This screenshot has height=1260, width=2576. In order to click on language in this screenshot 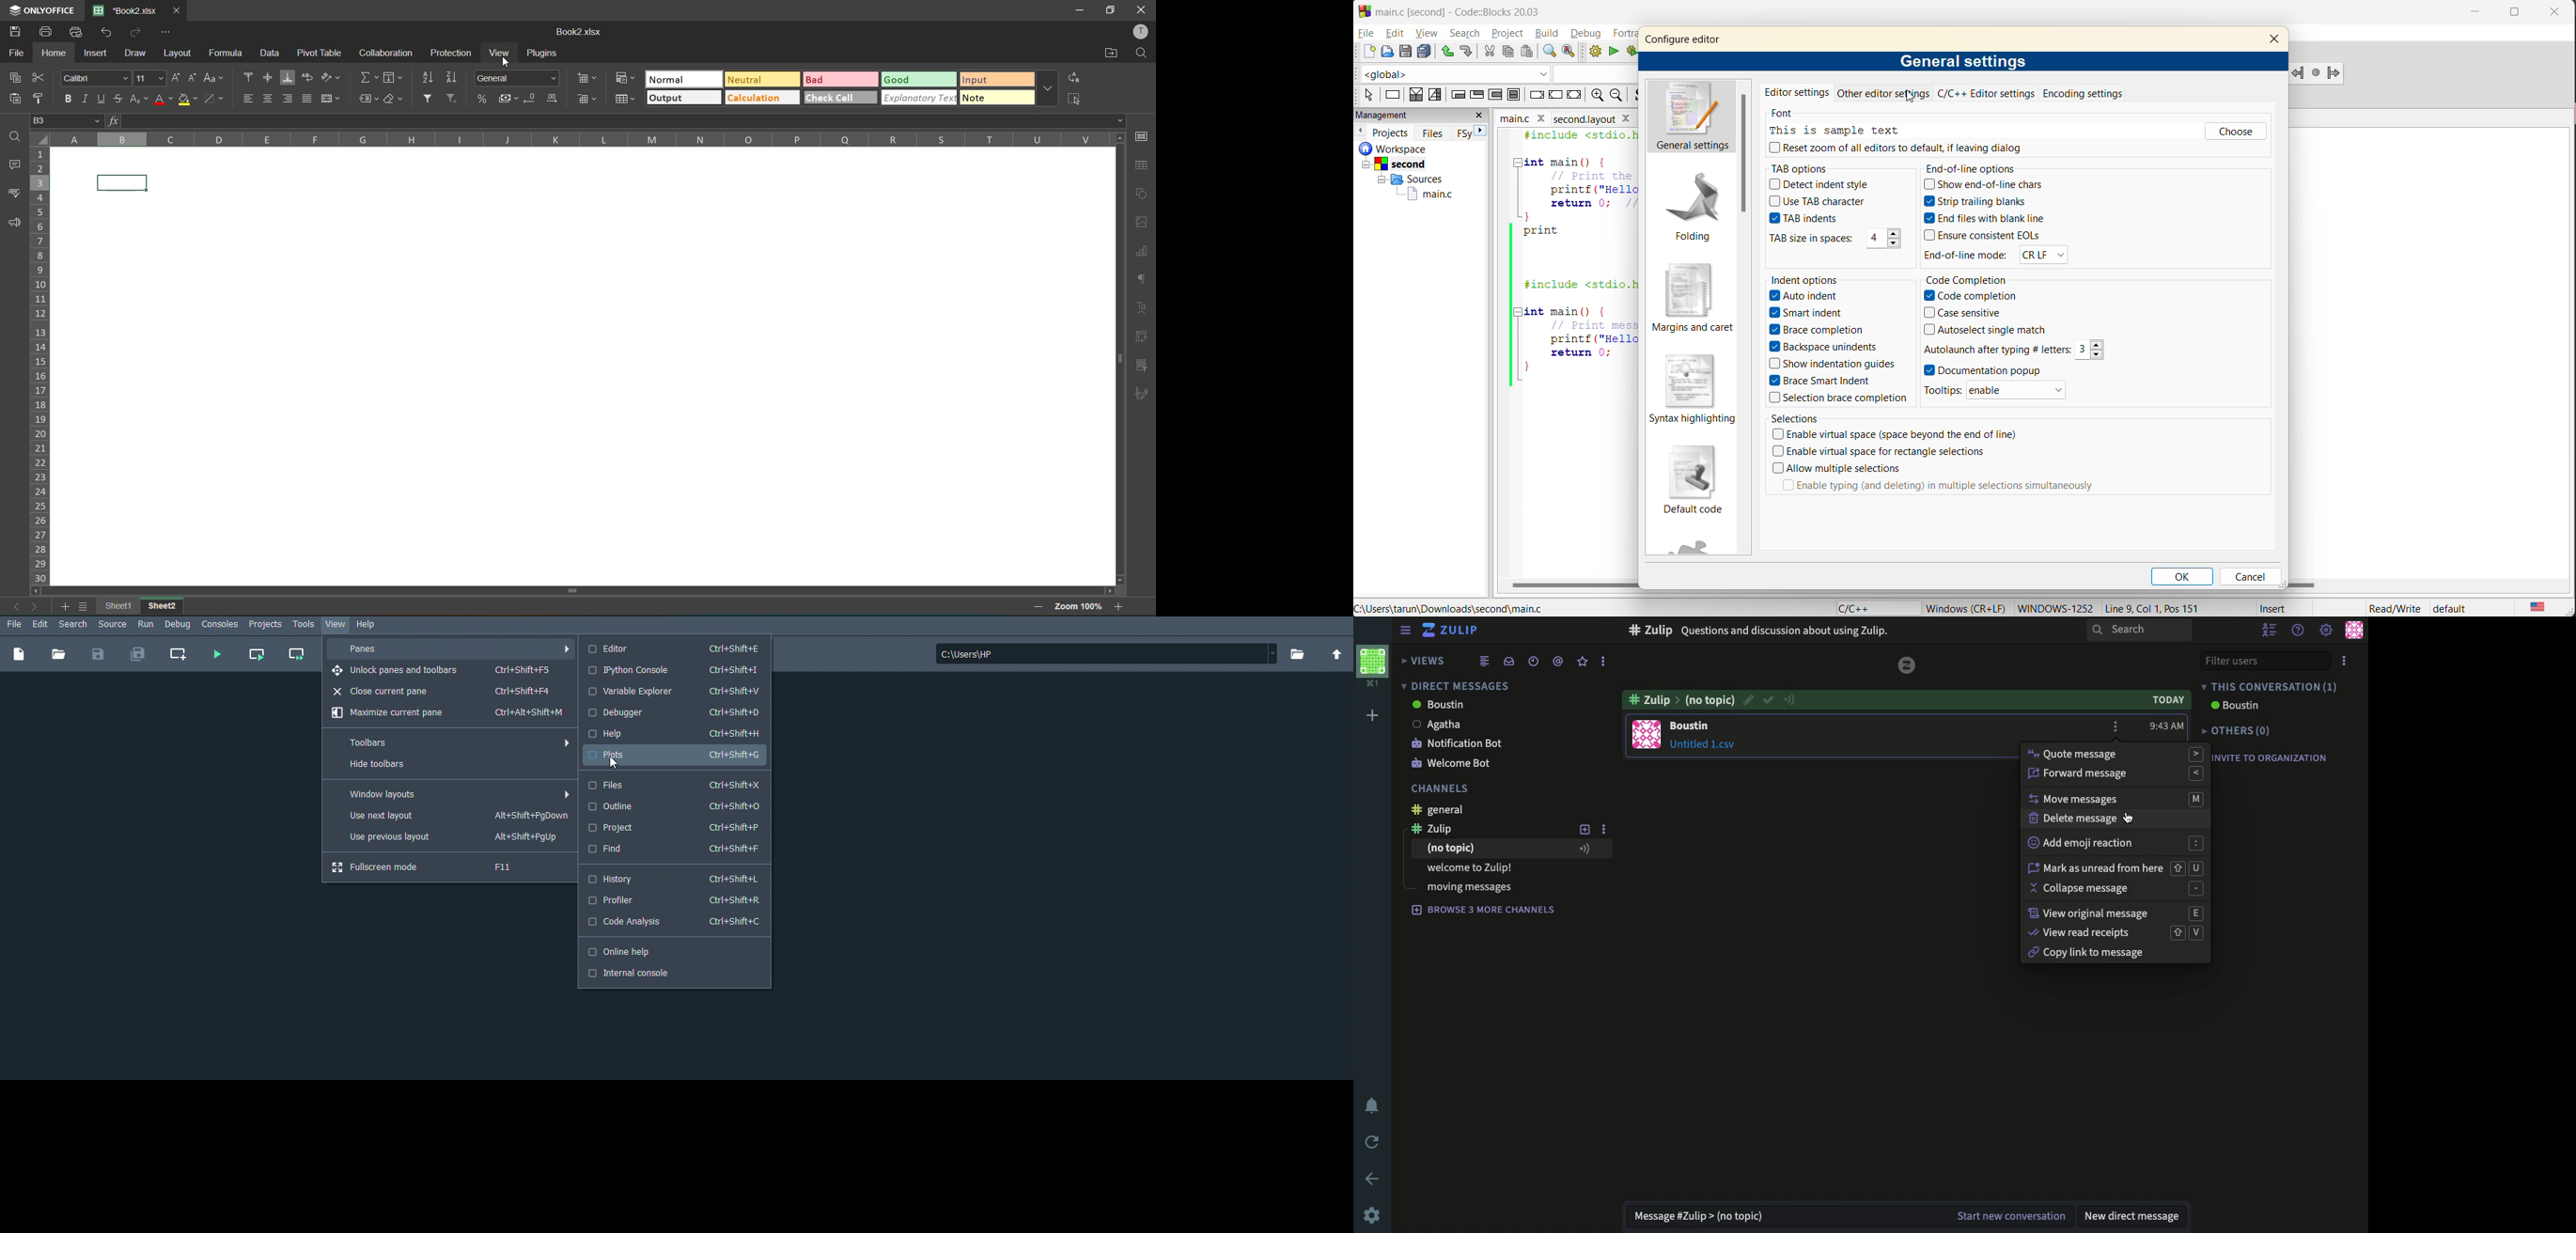, I will do `click(1875, 607)`.